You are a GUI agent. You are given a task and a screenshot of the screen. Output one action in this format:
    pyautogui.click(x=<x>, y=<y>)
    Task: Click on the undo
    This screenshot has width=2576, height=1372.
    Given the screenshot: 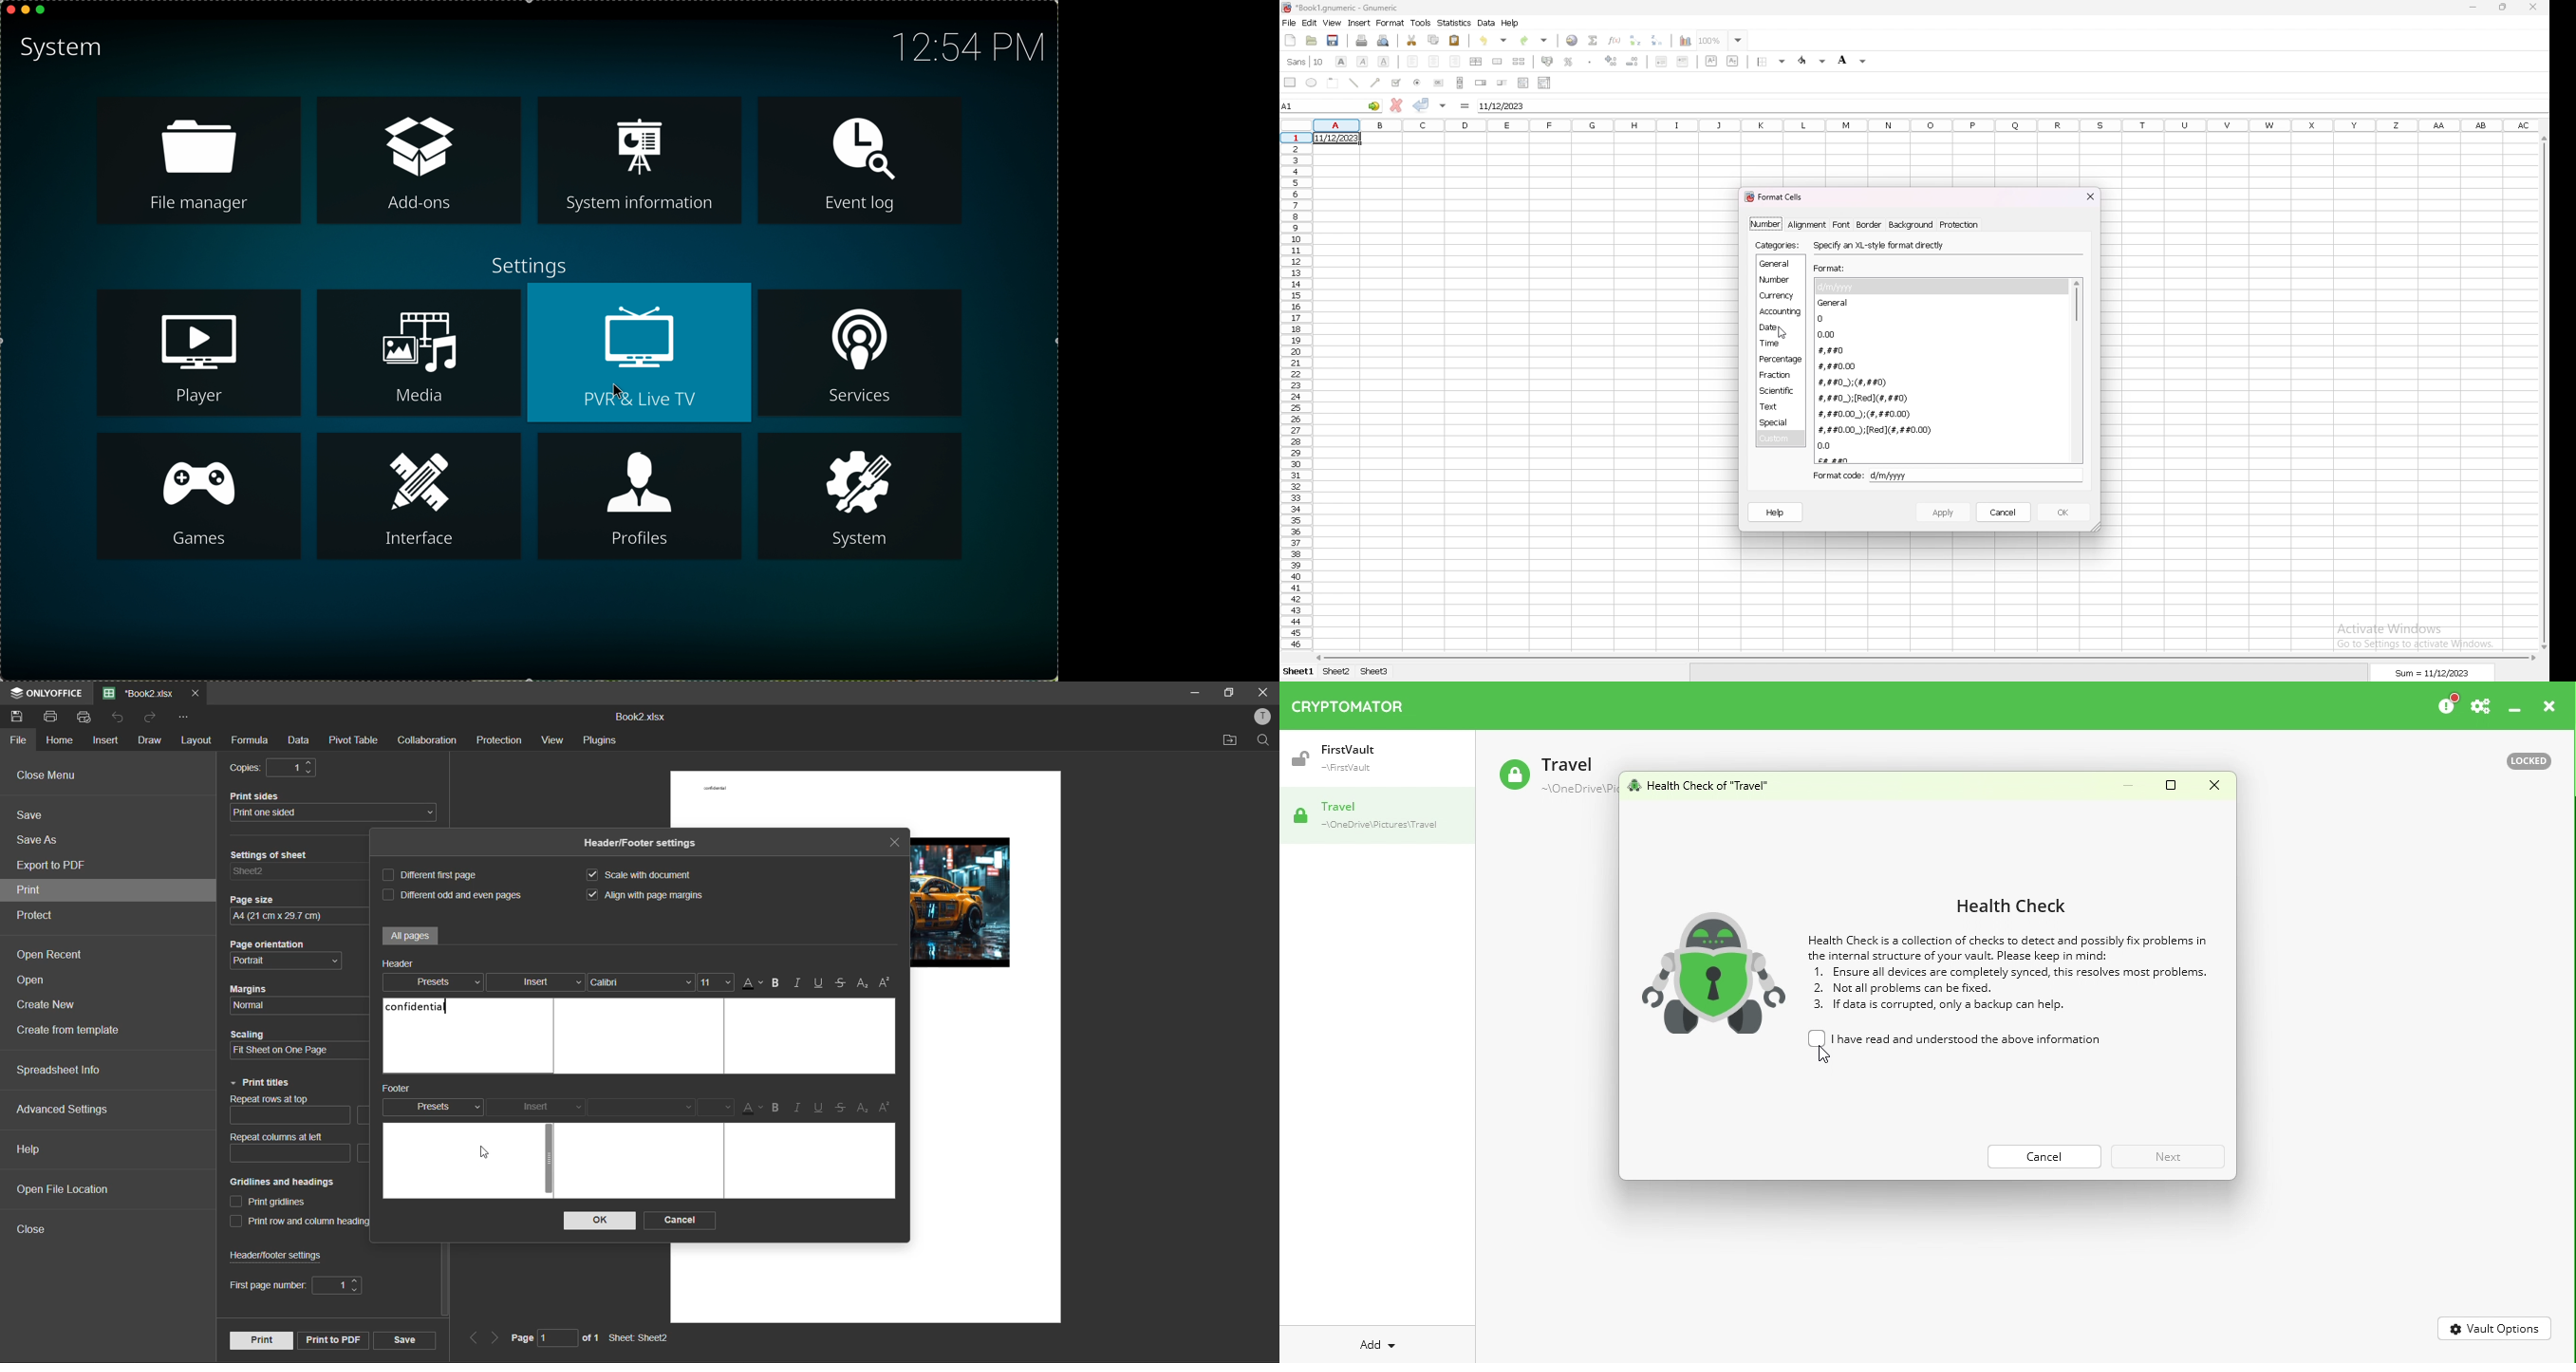 What is the action you would take?
    pyautogui.click(x=123, y=720)
    